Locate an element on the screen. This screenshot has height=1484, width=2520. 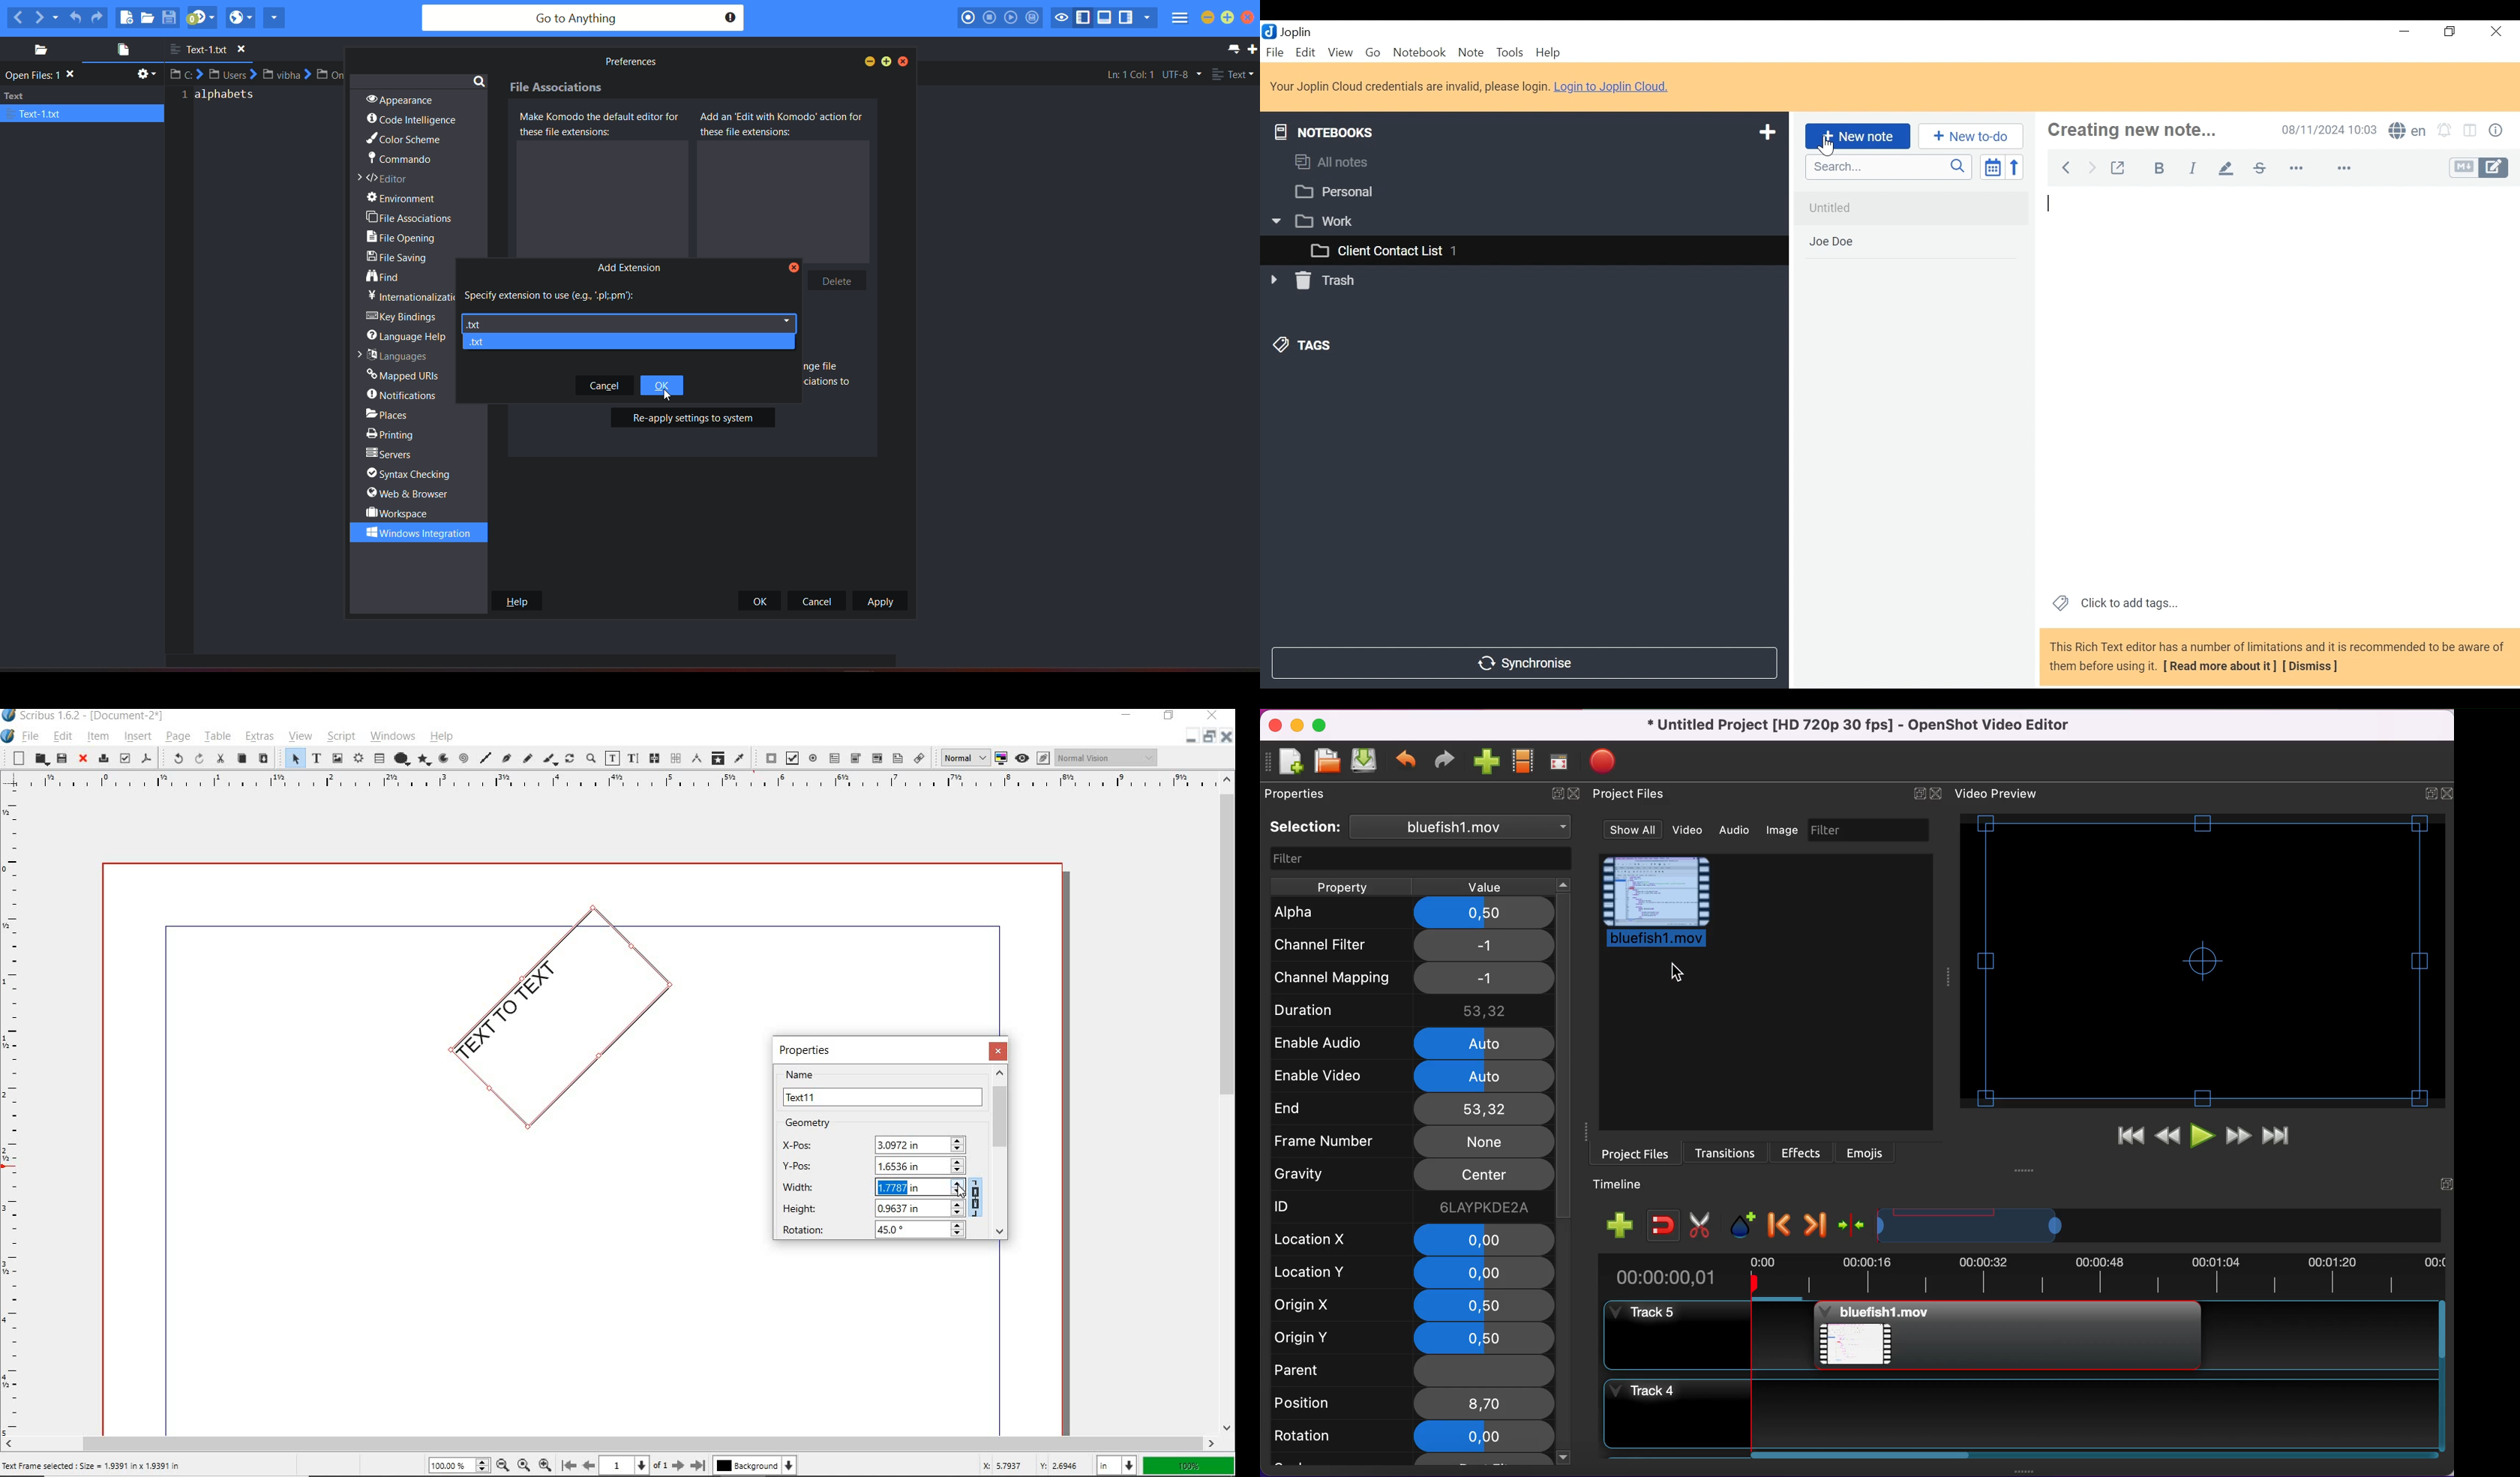
cut is located at coordinates (1703, 1224).